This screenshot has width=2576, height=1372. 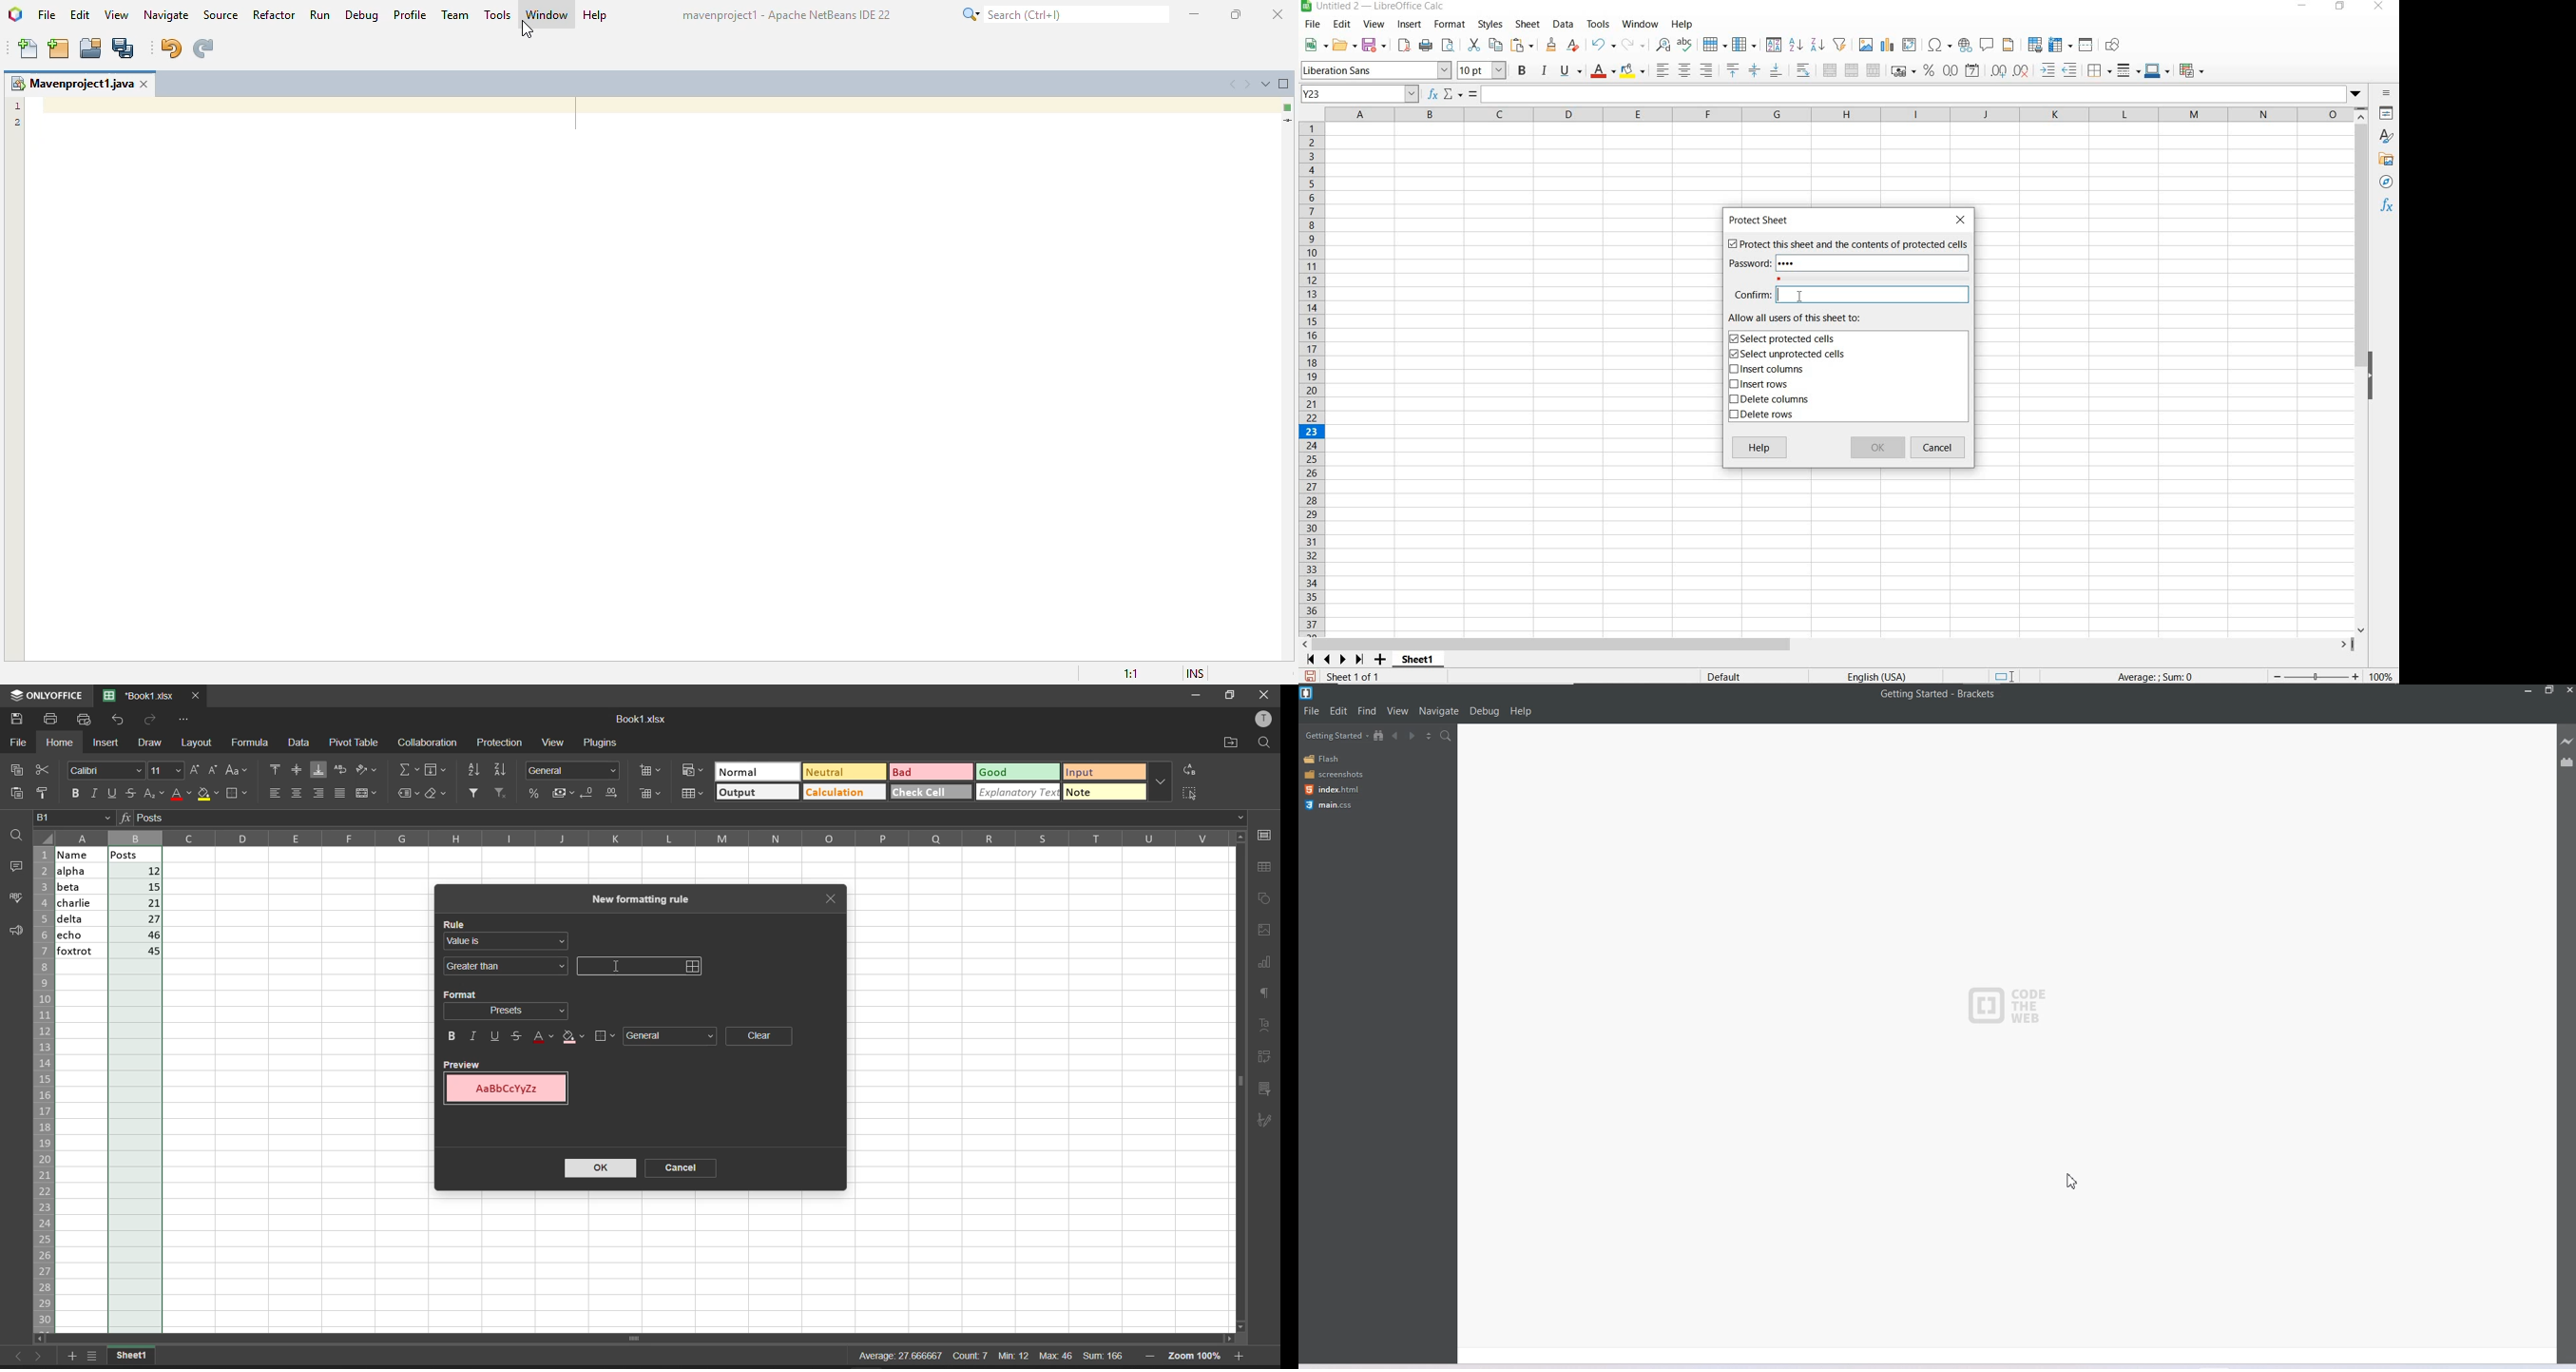 What do you see at coordinates (1412, 736) in the screenshot?
I see `Navigate Forwards` at bounding box center [1412, 736].